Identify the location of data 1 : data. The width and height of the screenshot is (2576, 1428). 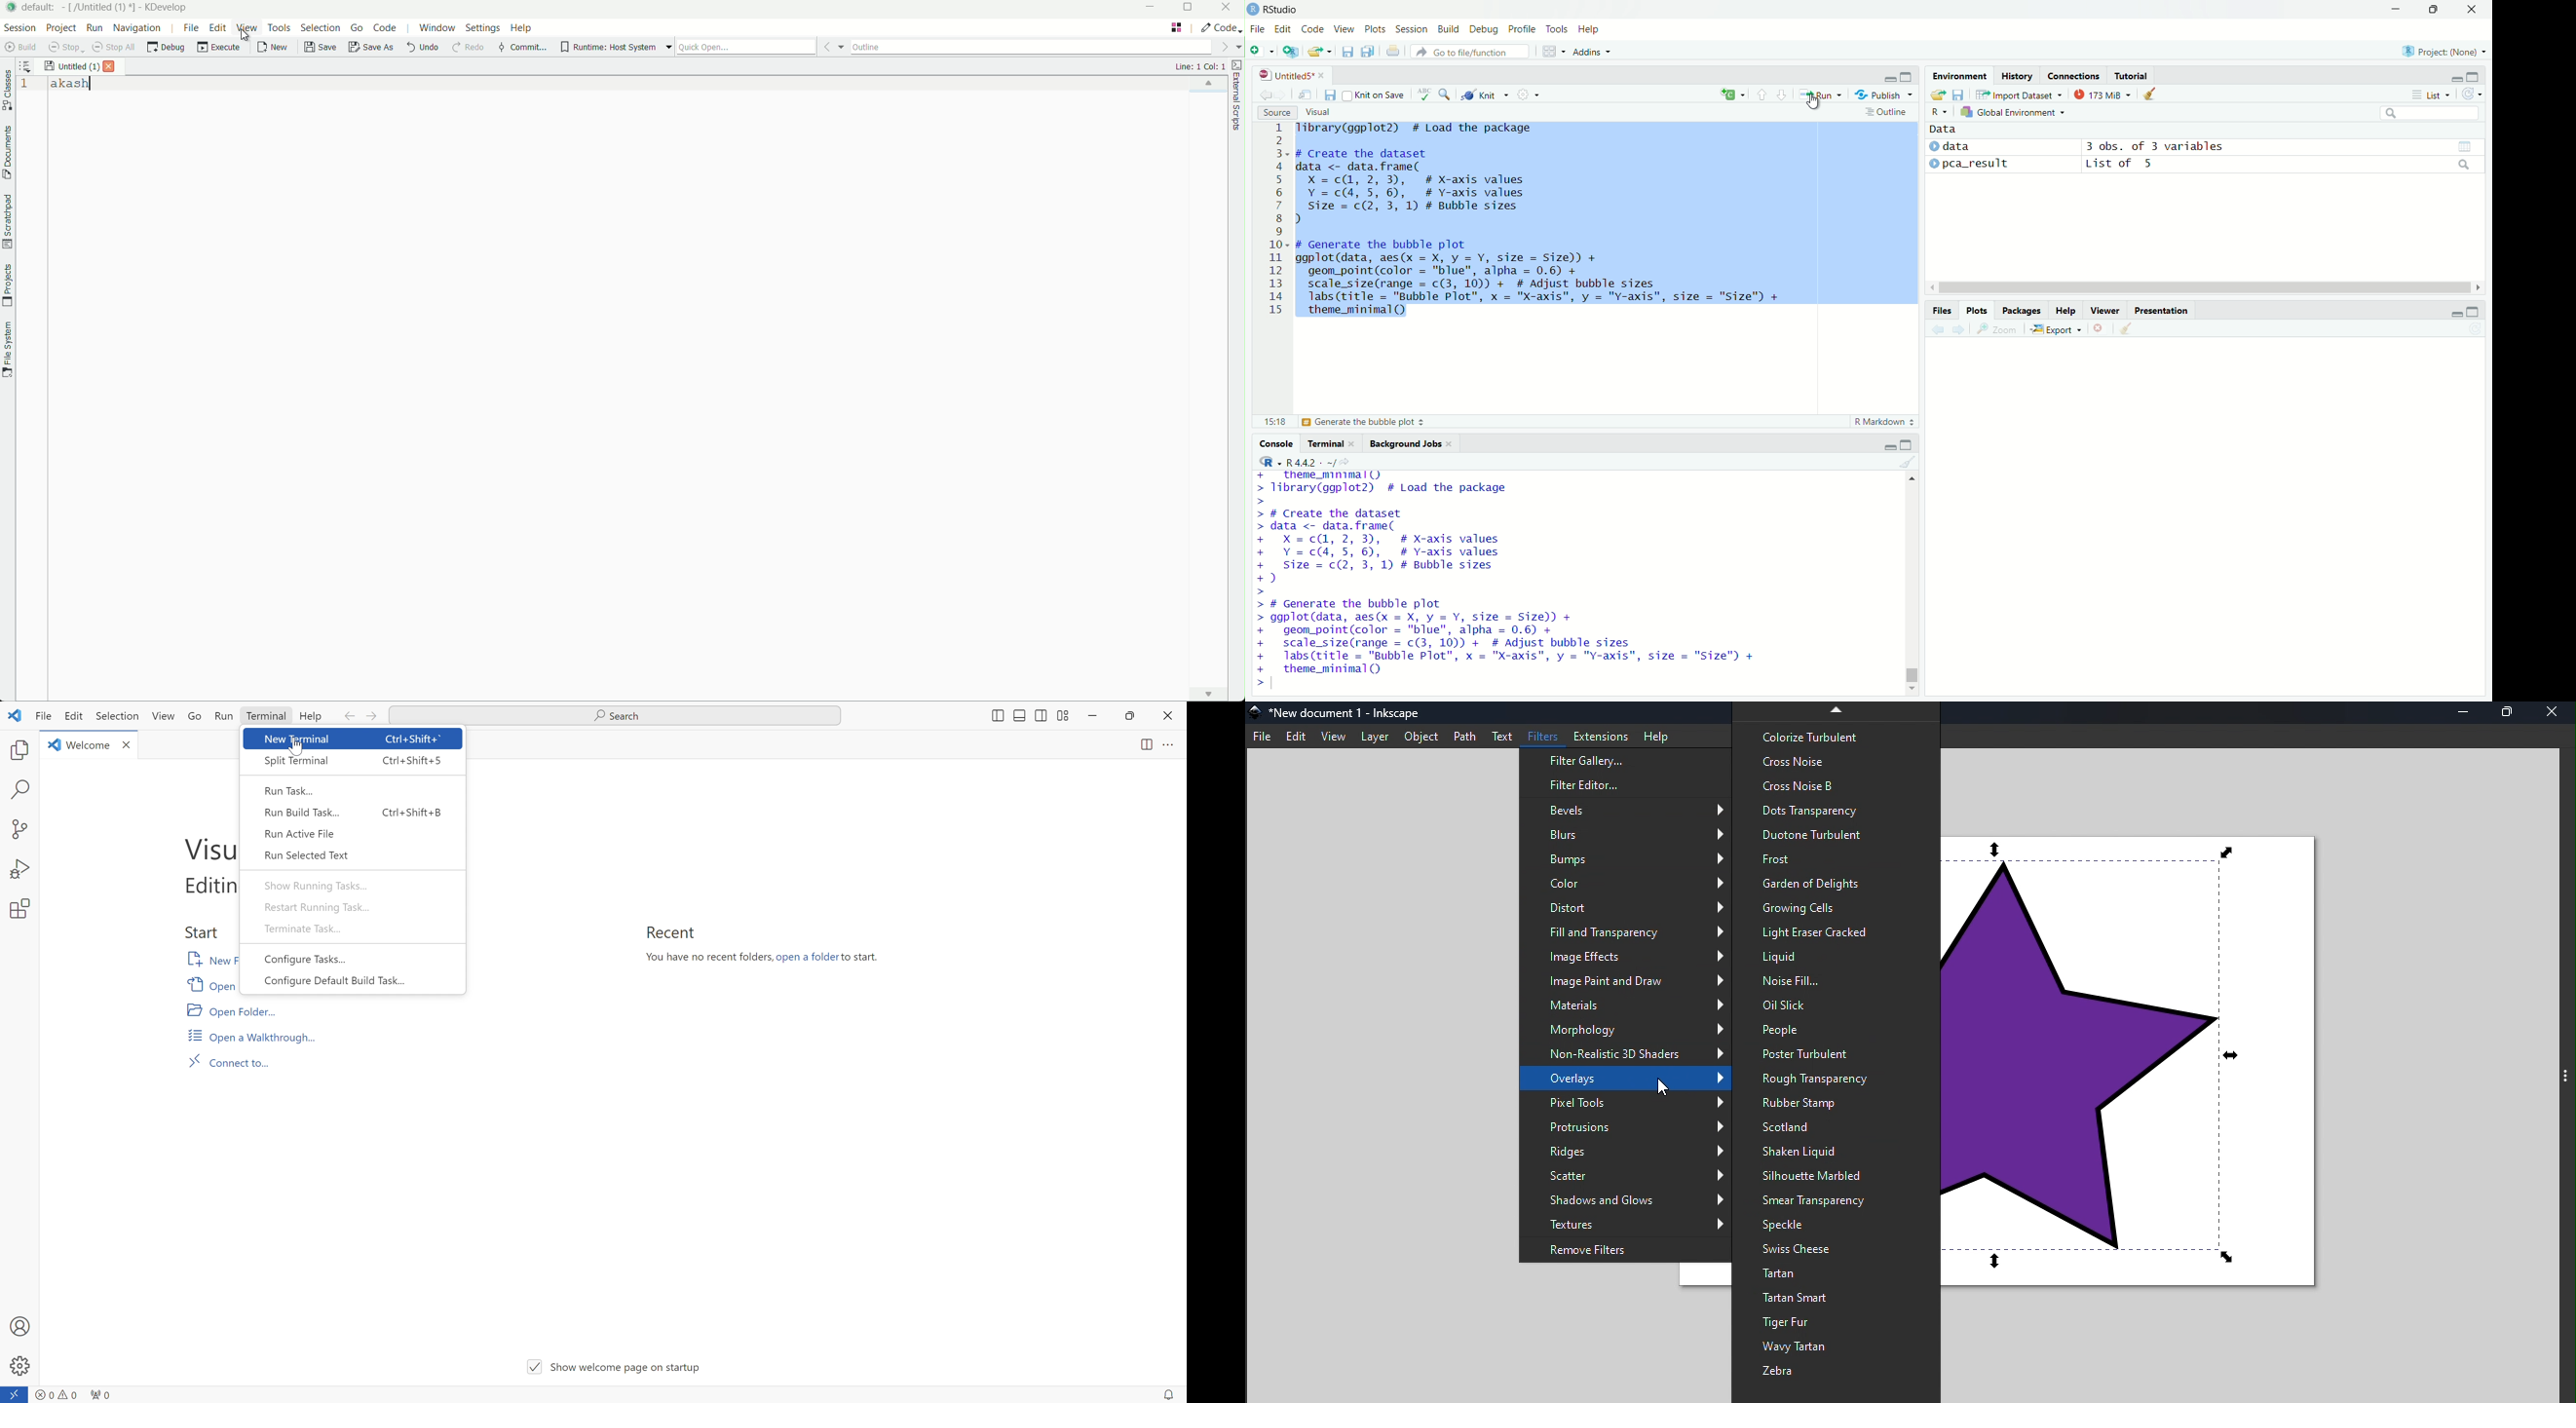
(1972, 146).